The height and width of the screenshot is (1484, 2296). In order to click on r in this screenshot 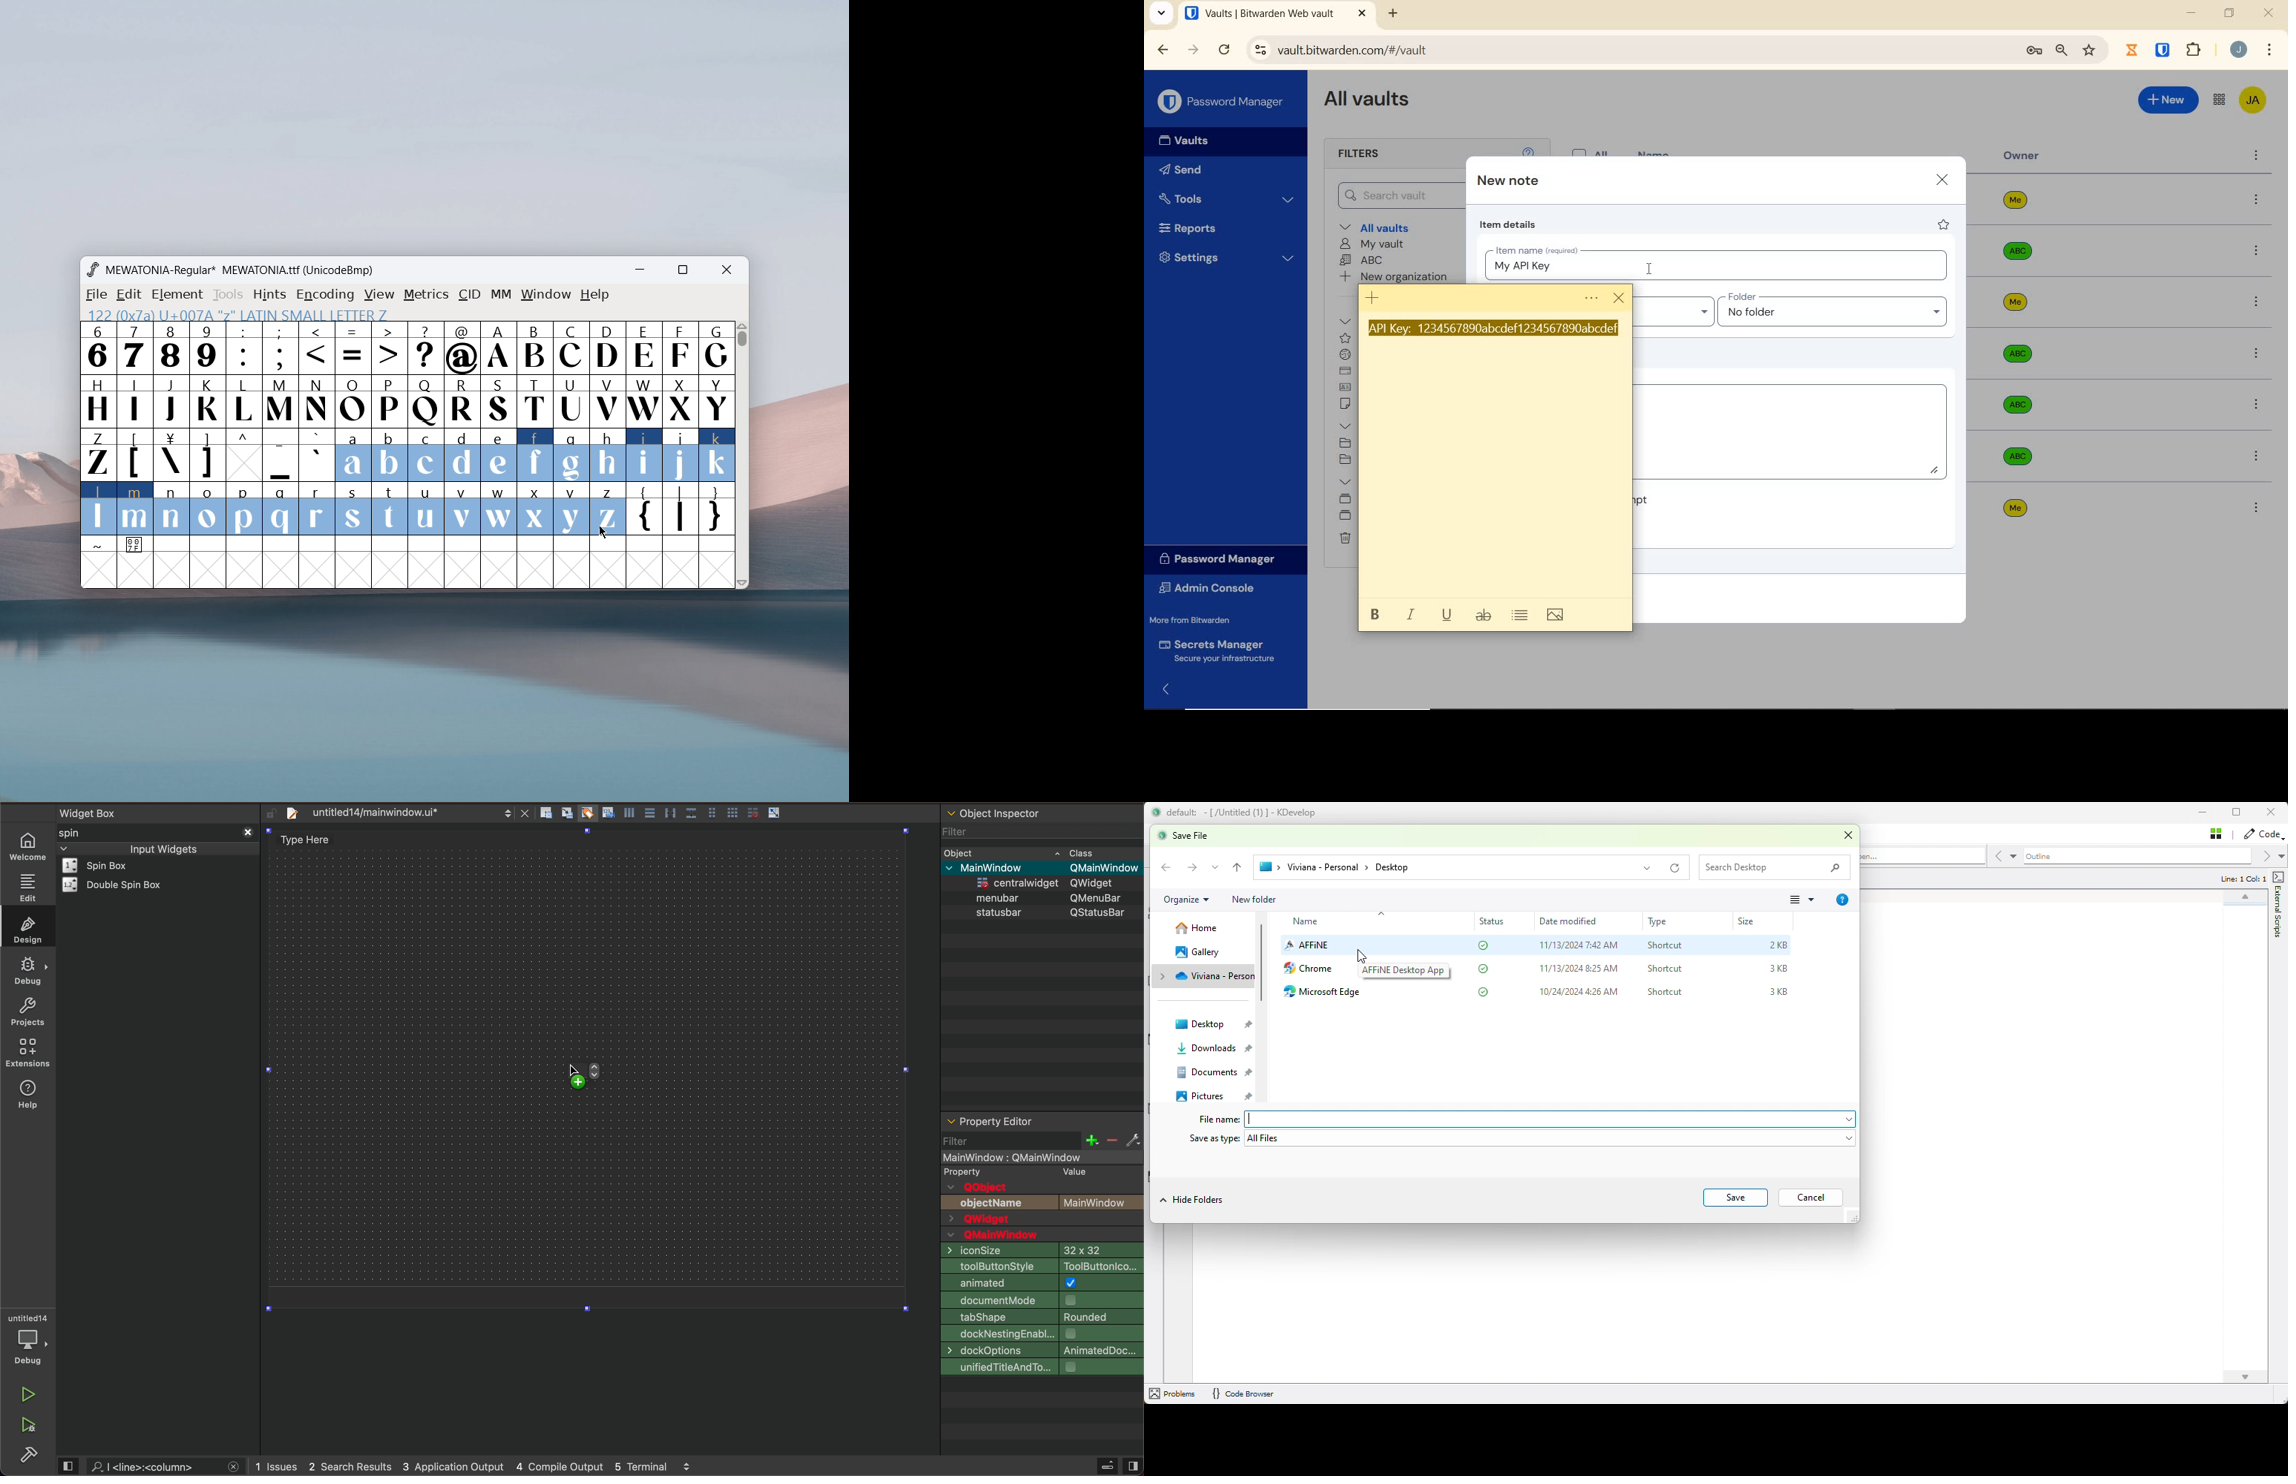, I will do `click(316, 509)`.